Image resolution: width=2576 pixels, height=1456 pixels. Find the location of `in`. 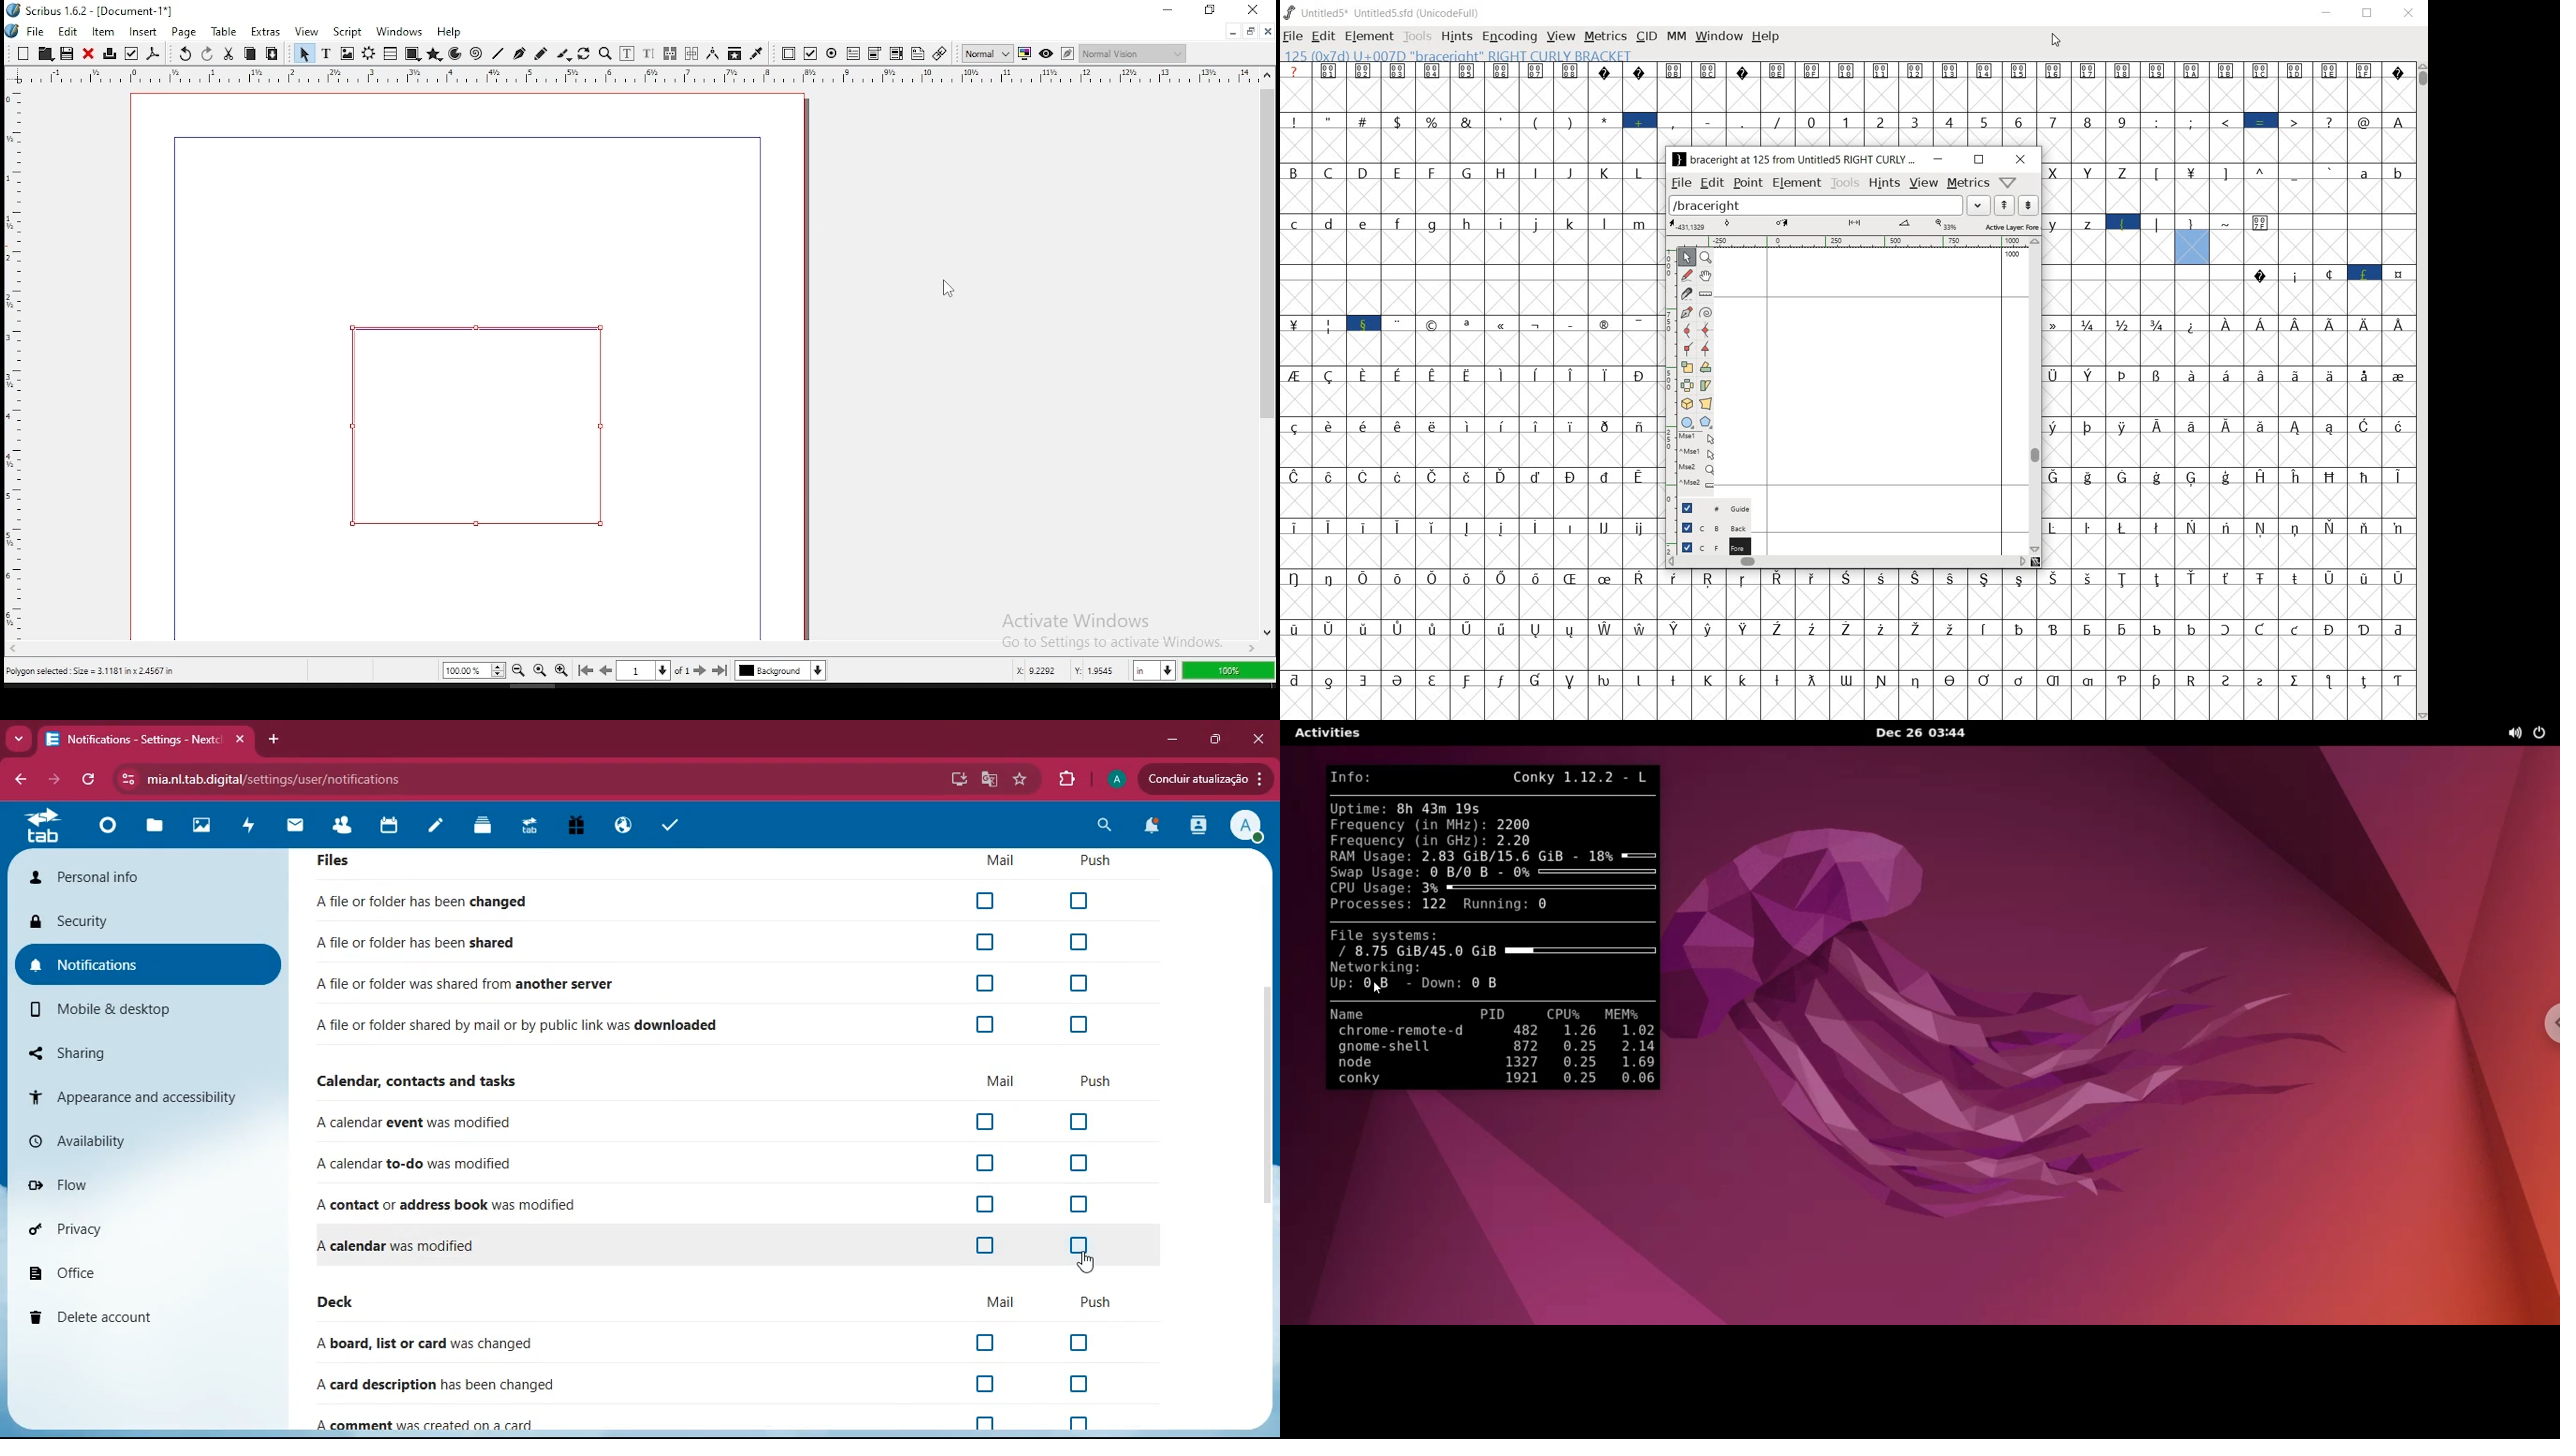

in is located at coordinates (1151, 671).